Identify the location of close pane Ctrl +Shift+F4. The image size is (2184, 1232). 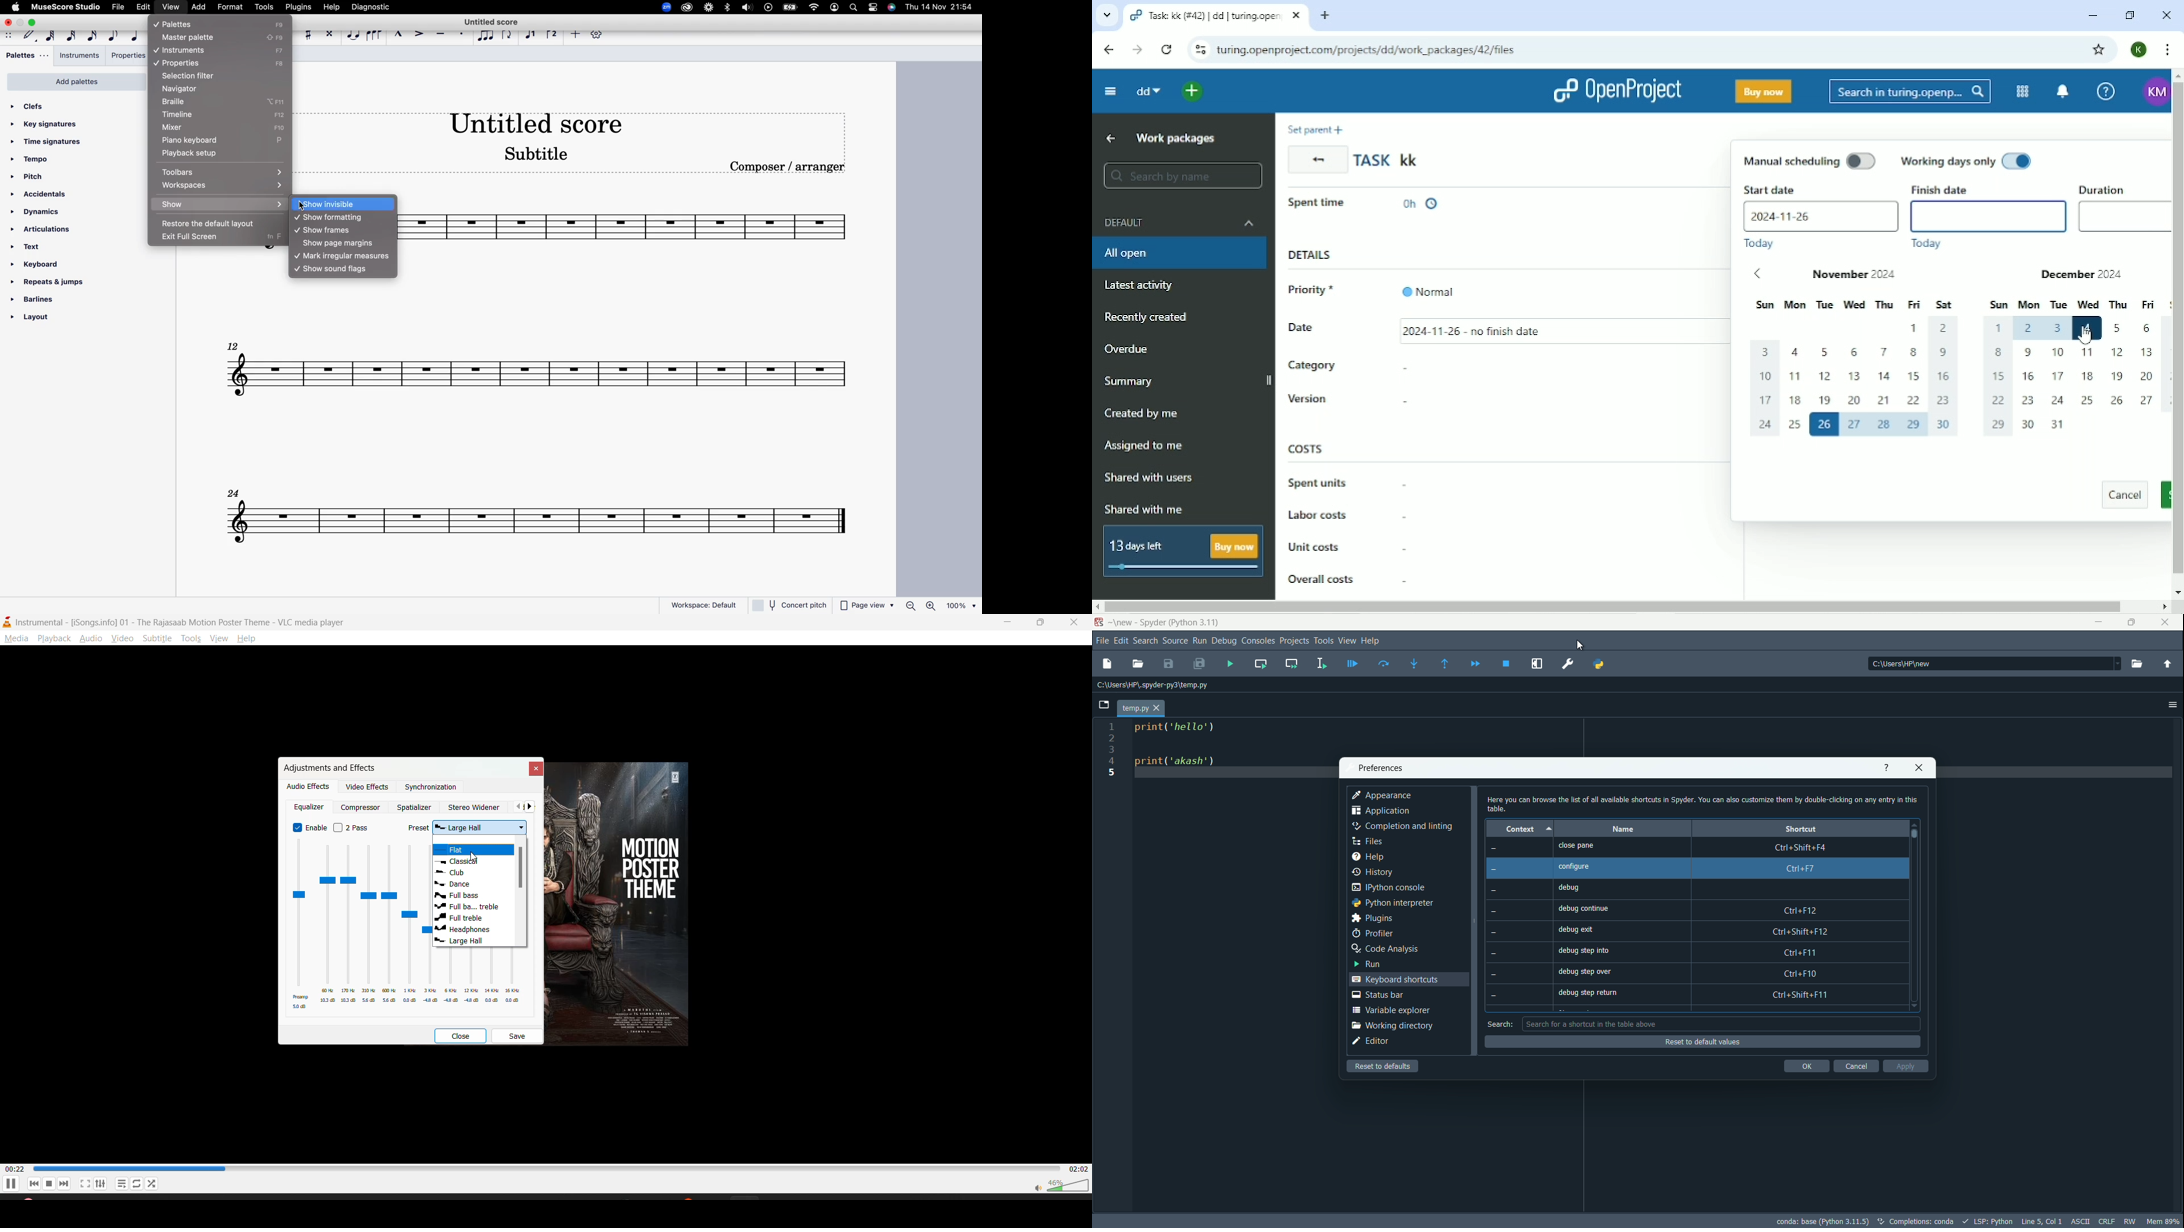
(1702, 847).